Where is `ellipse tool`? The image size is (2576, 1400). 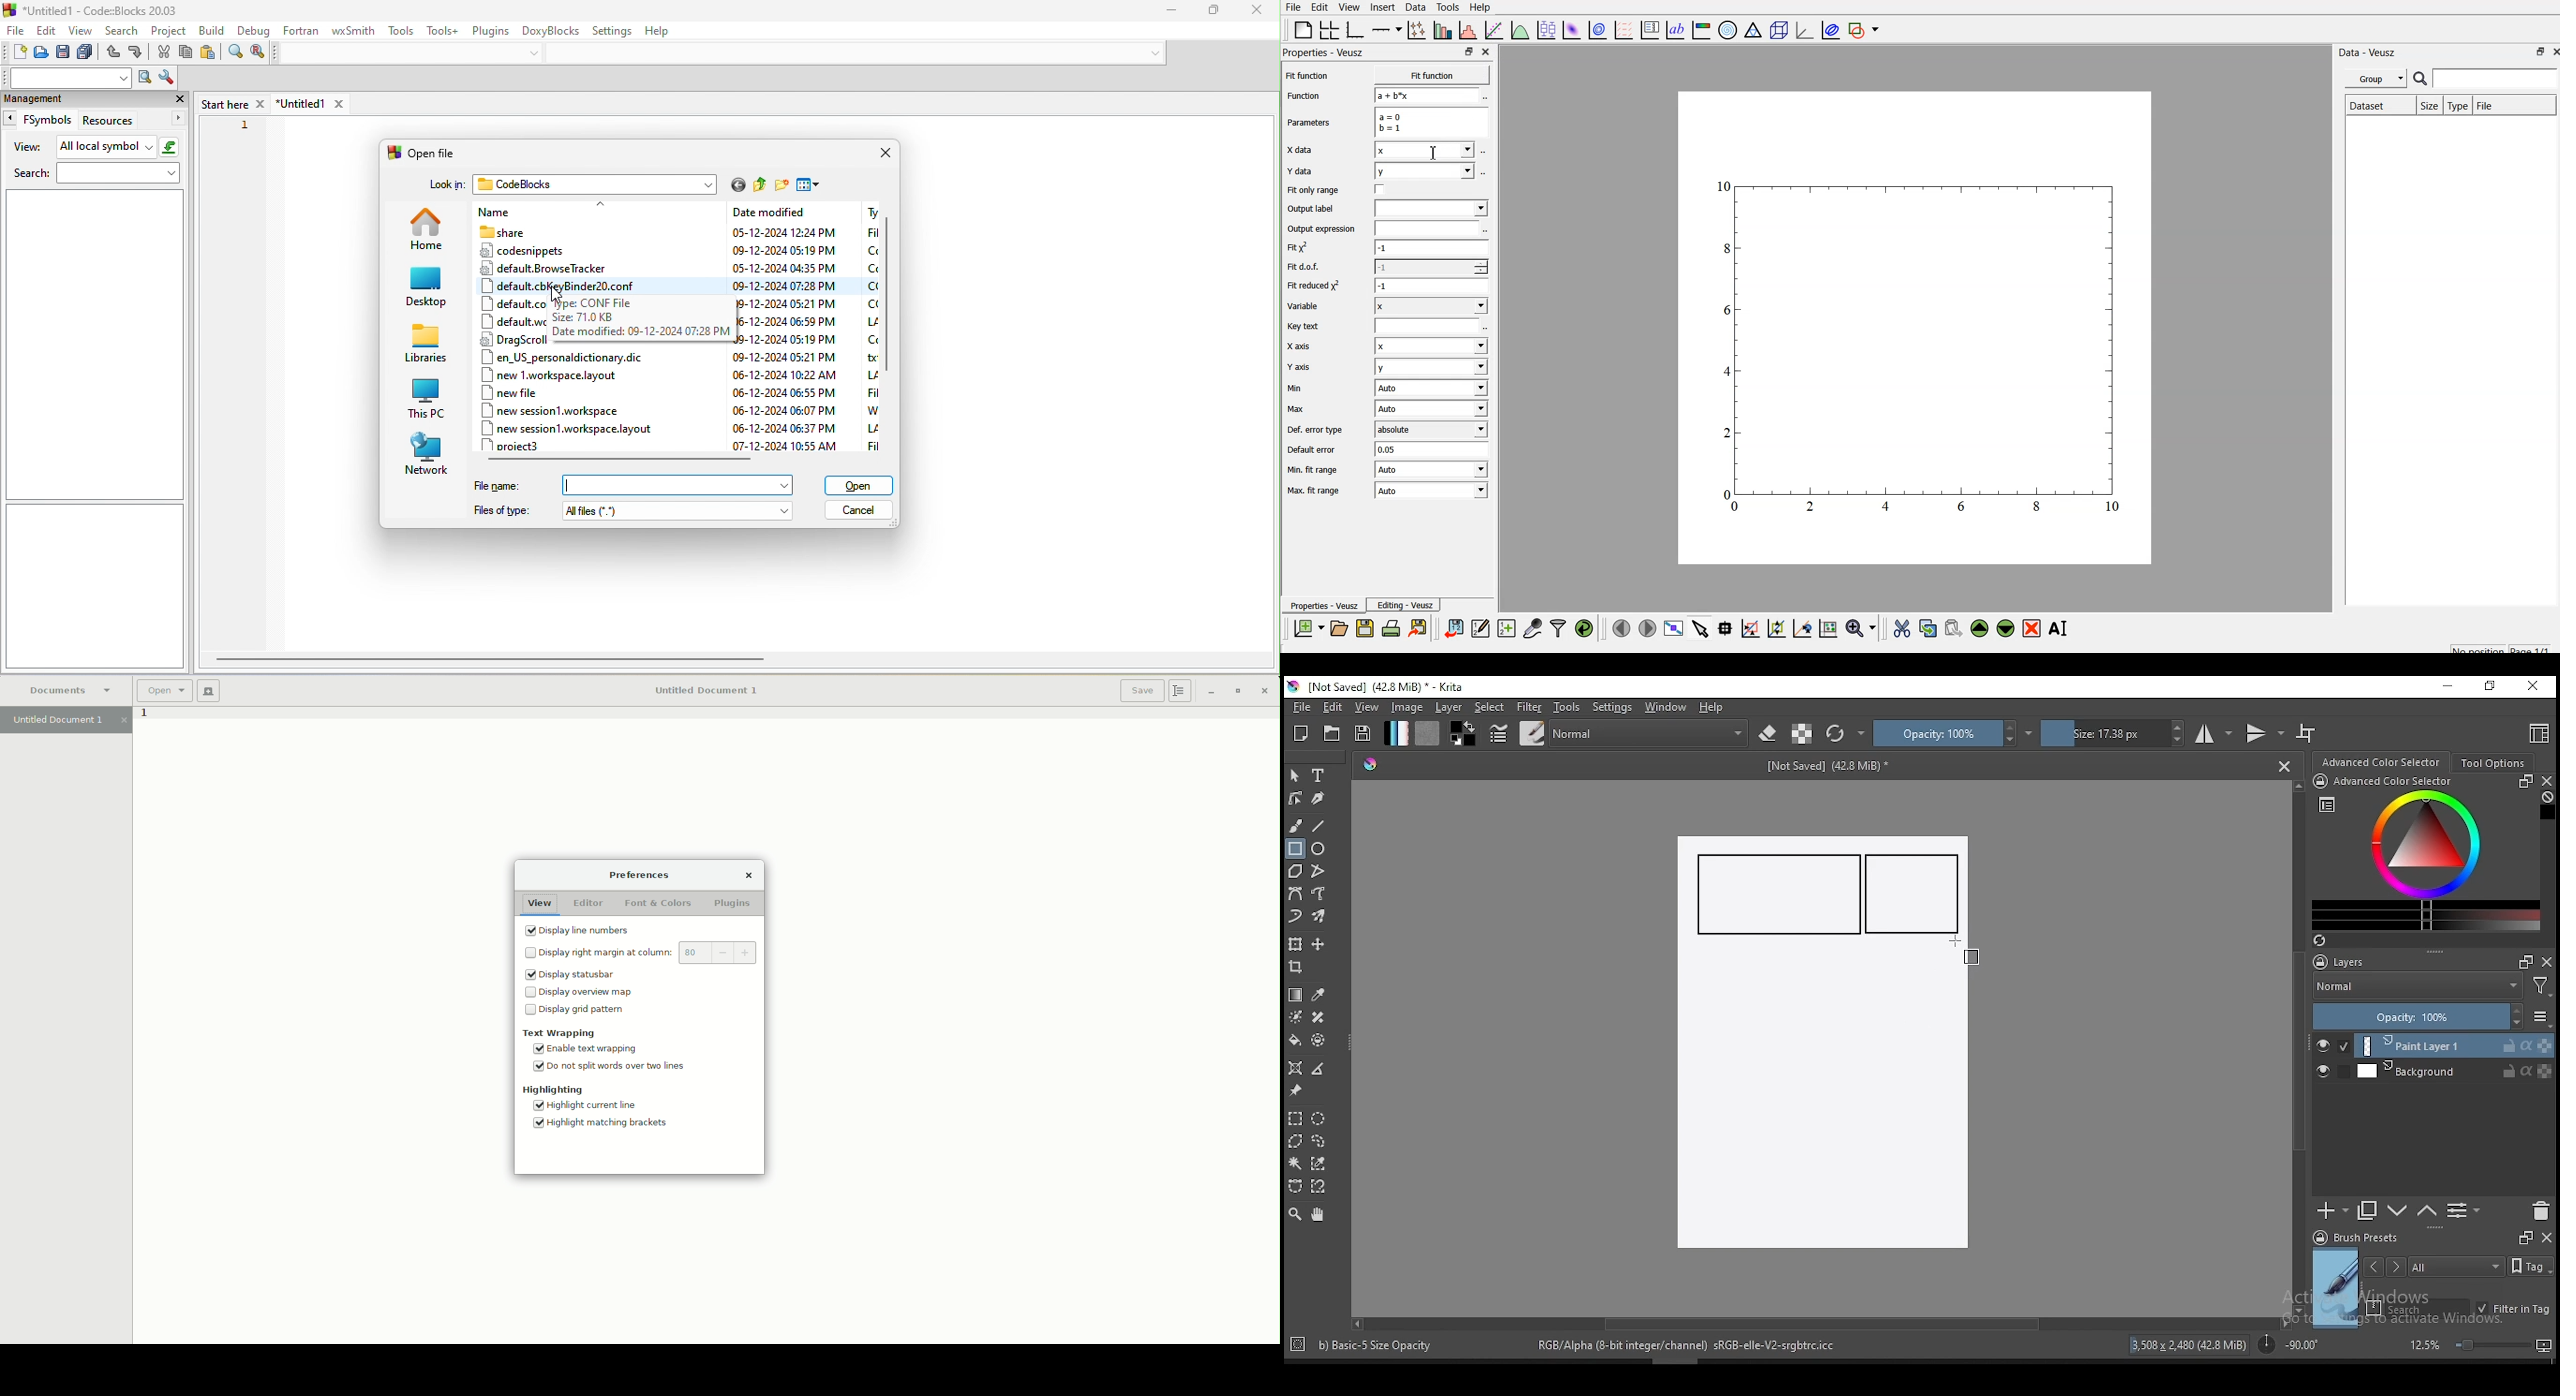
ellipse tool is located at coordinates (1319, 847).